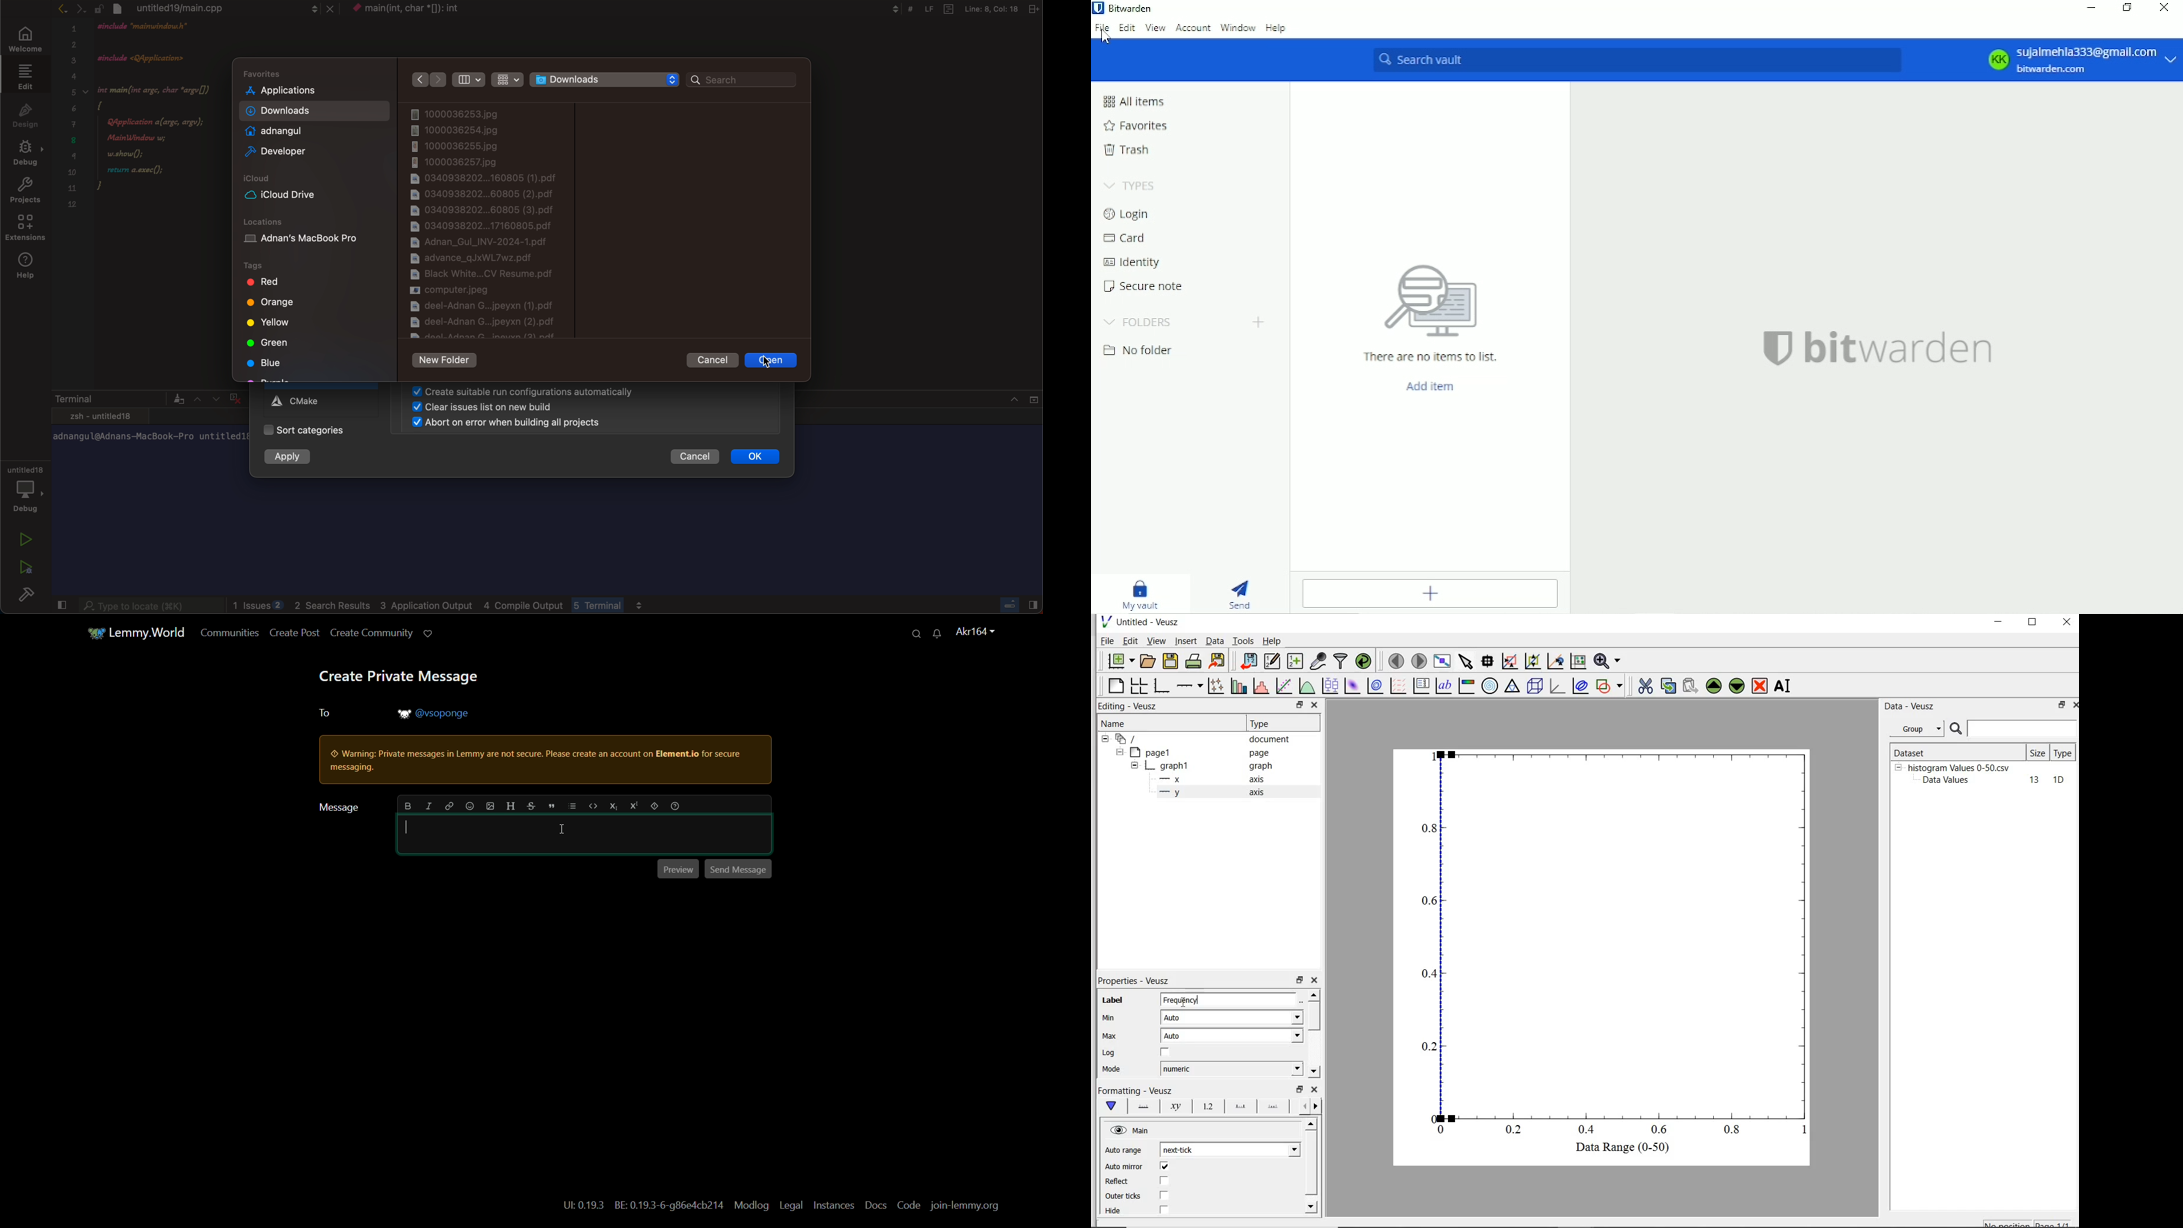 This screenshot has height=1232, width=2184. What do you see at coordinates (323, 713) in the screenshot?
I see `to` at bounding box center [323, 713].